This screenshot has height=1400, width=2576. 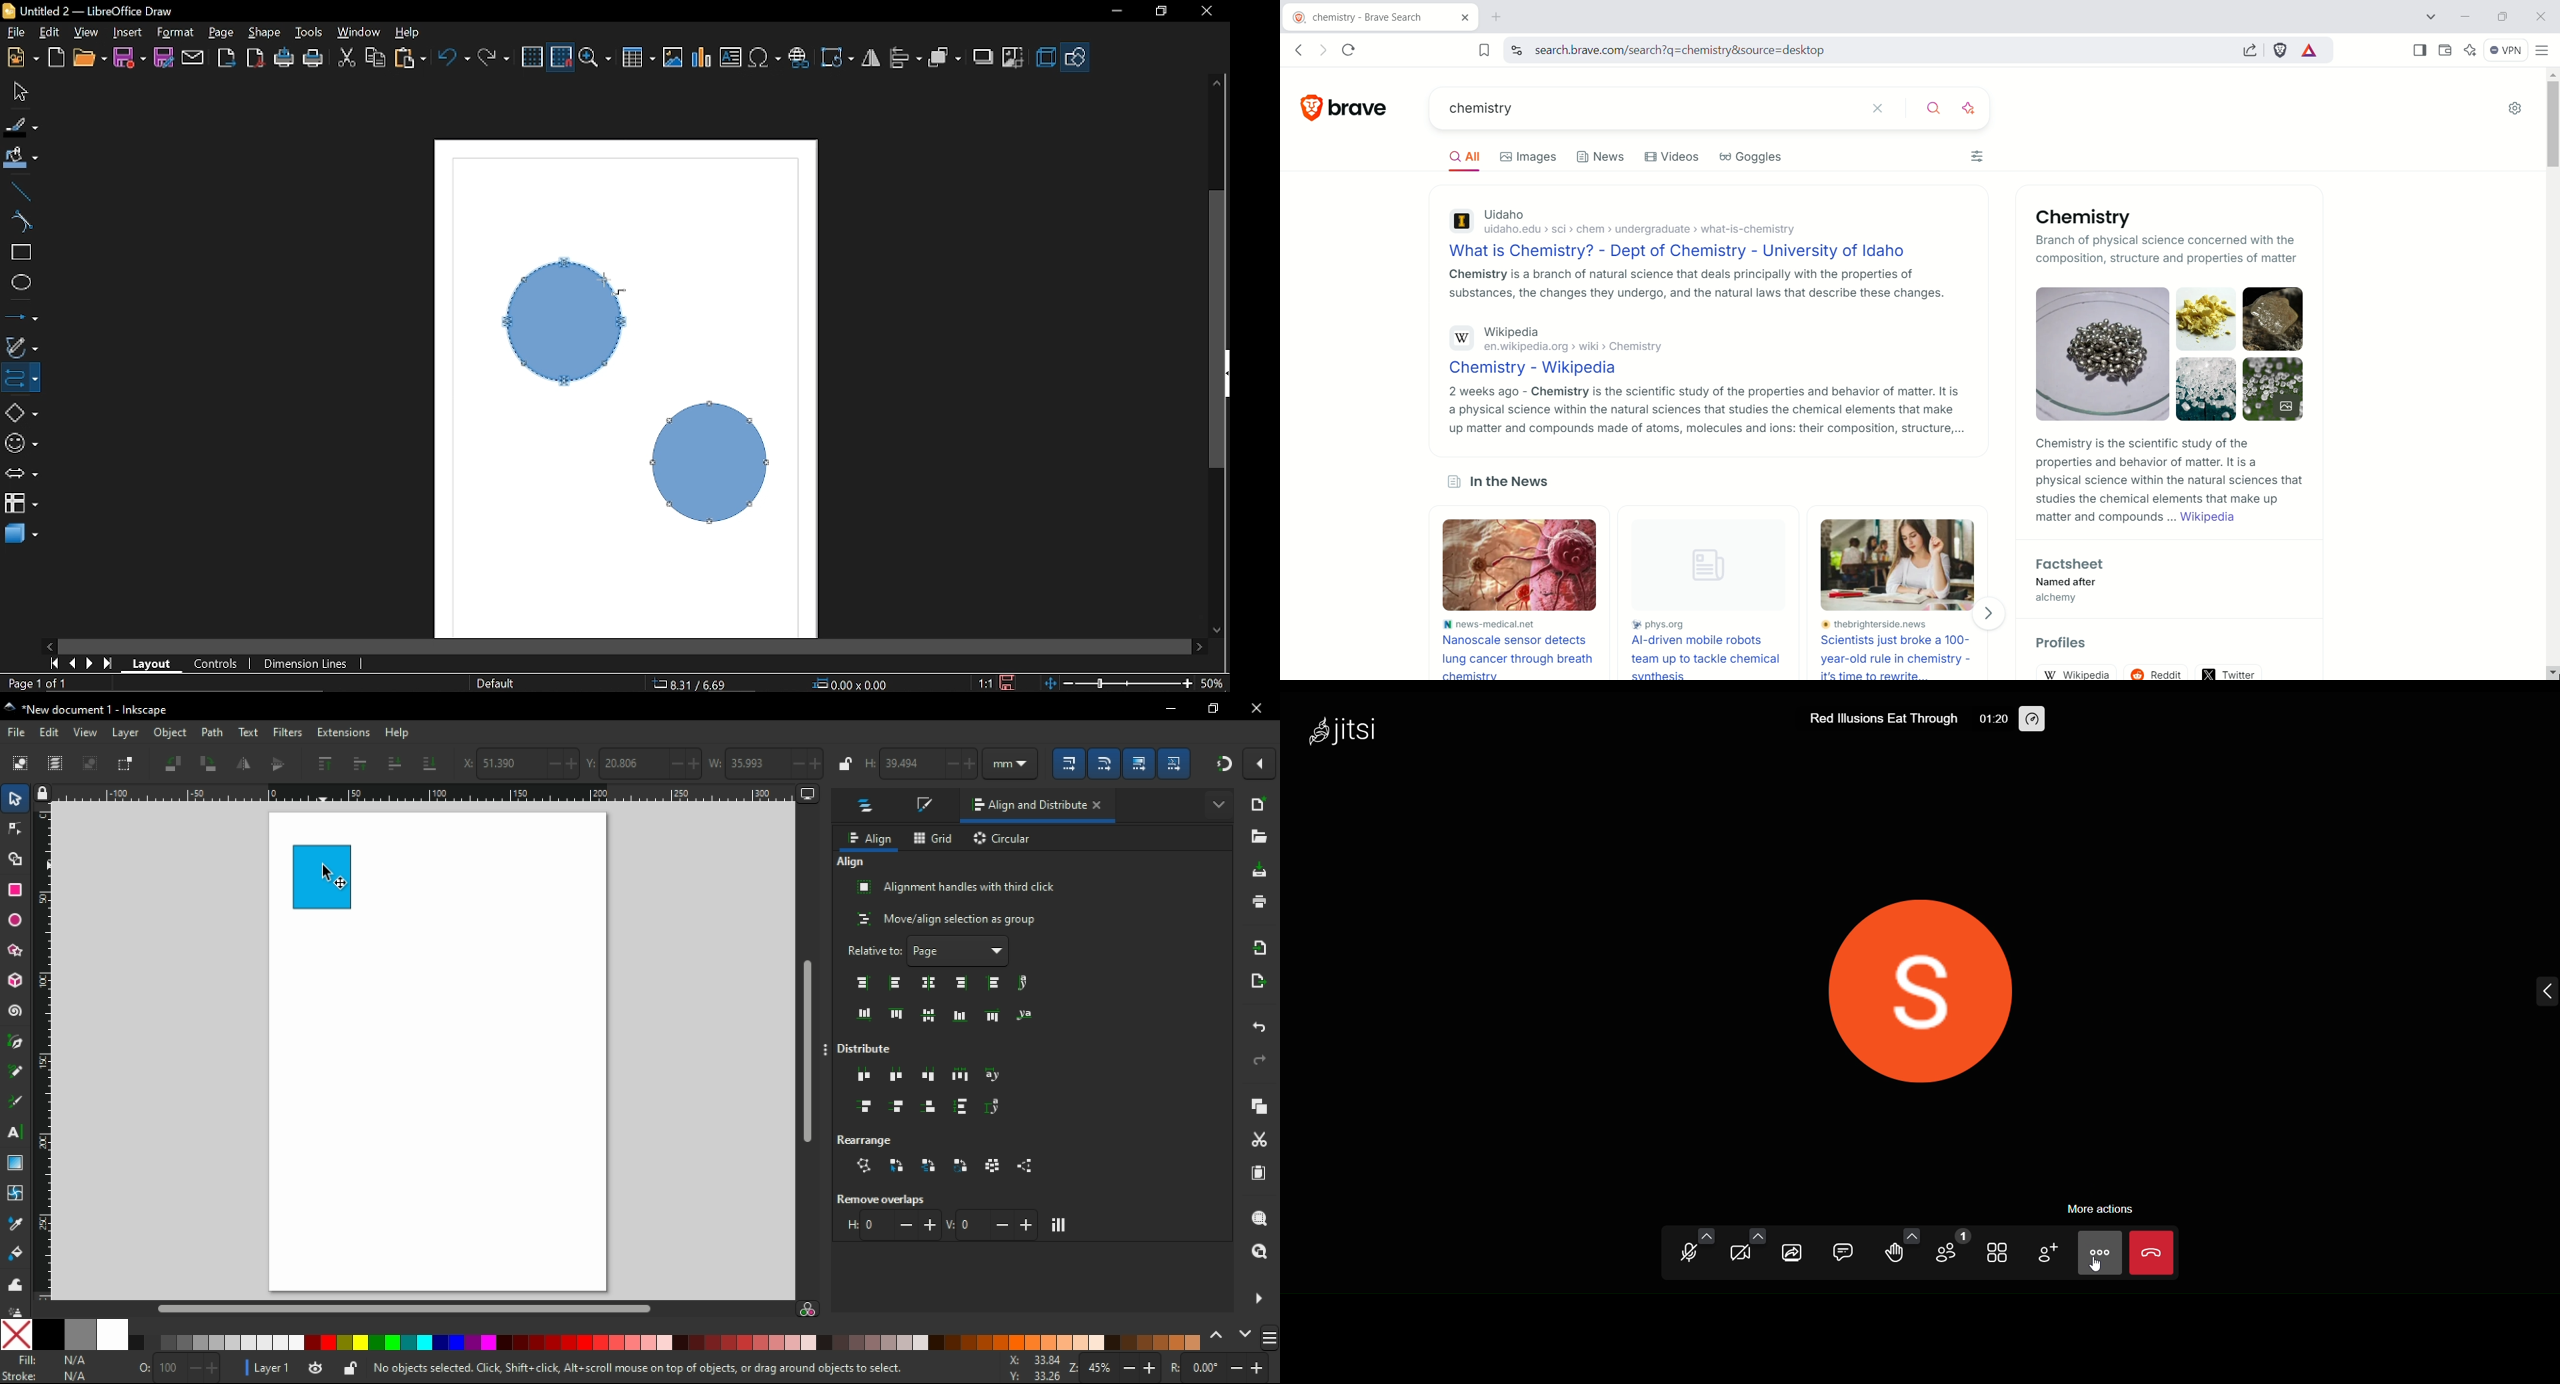 I want to click on Current zoom, so click(x=1213, y=682).